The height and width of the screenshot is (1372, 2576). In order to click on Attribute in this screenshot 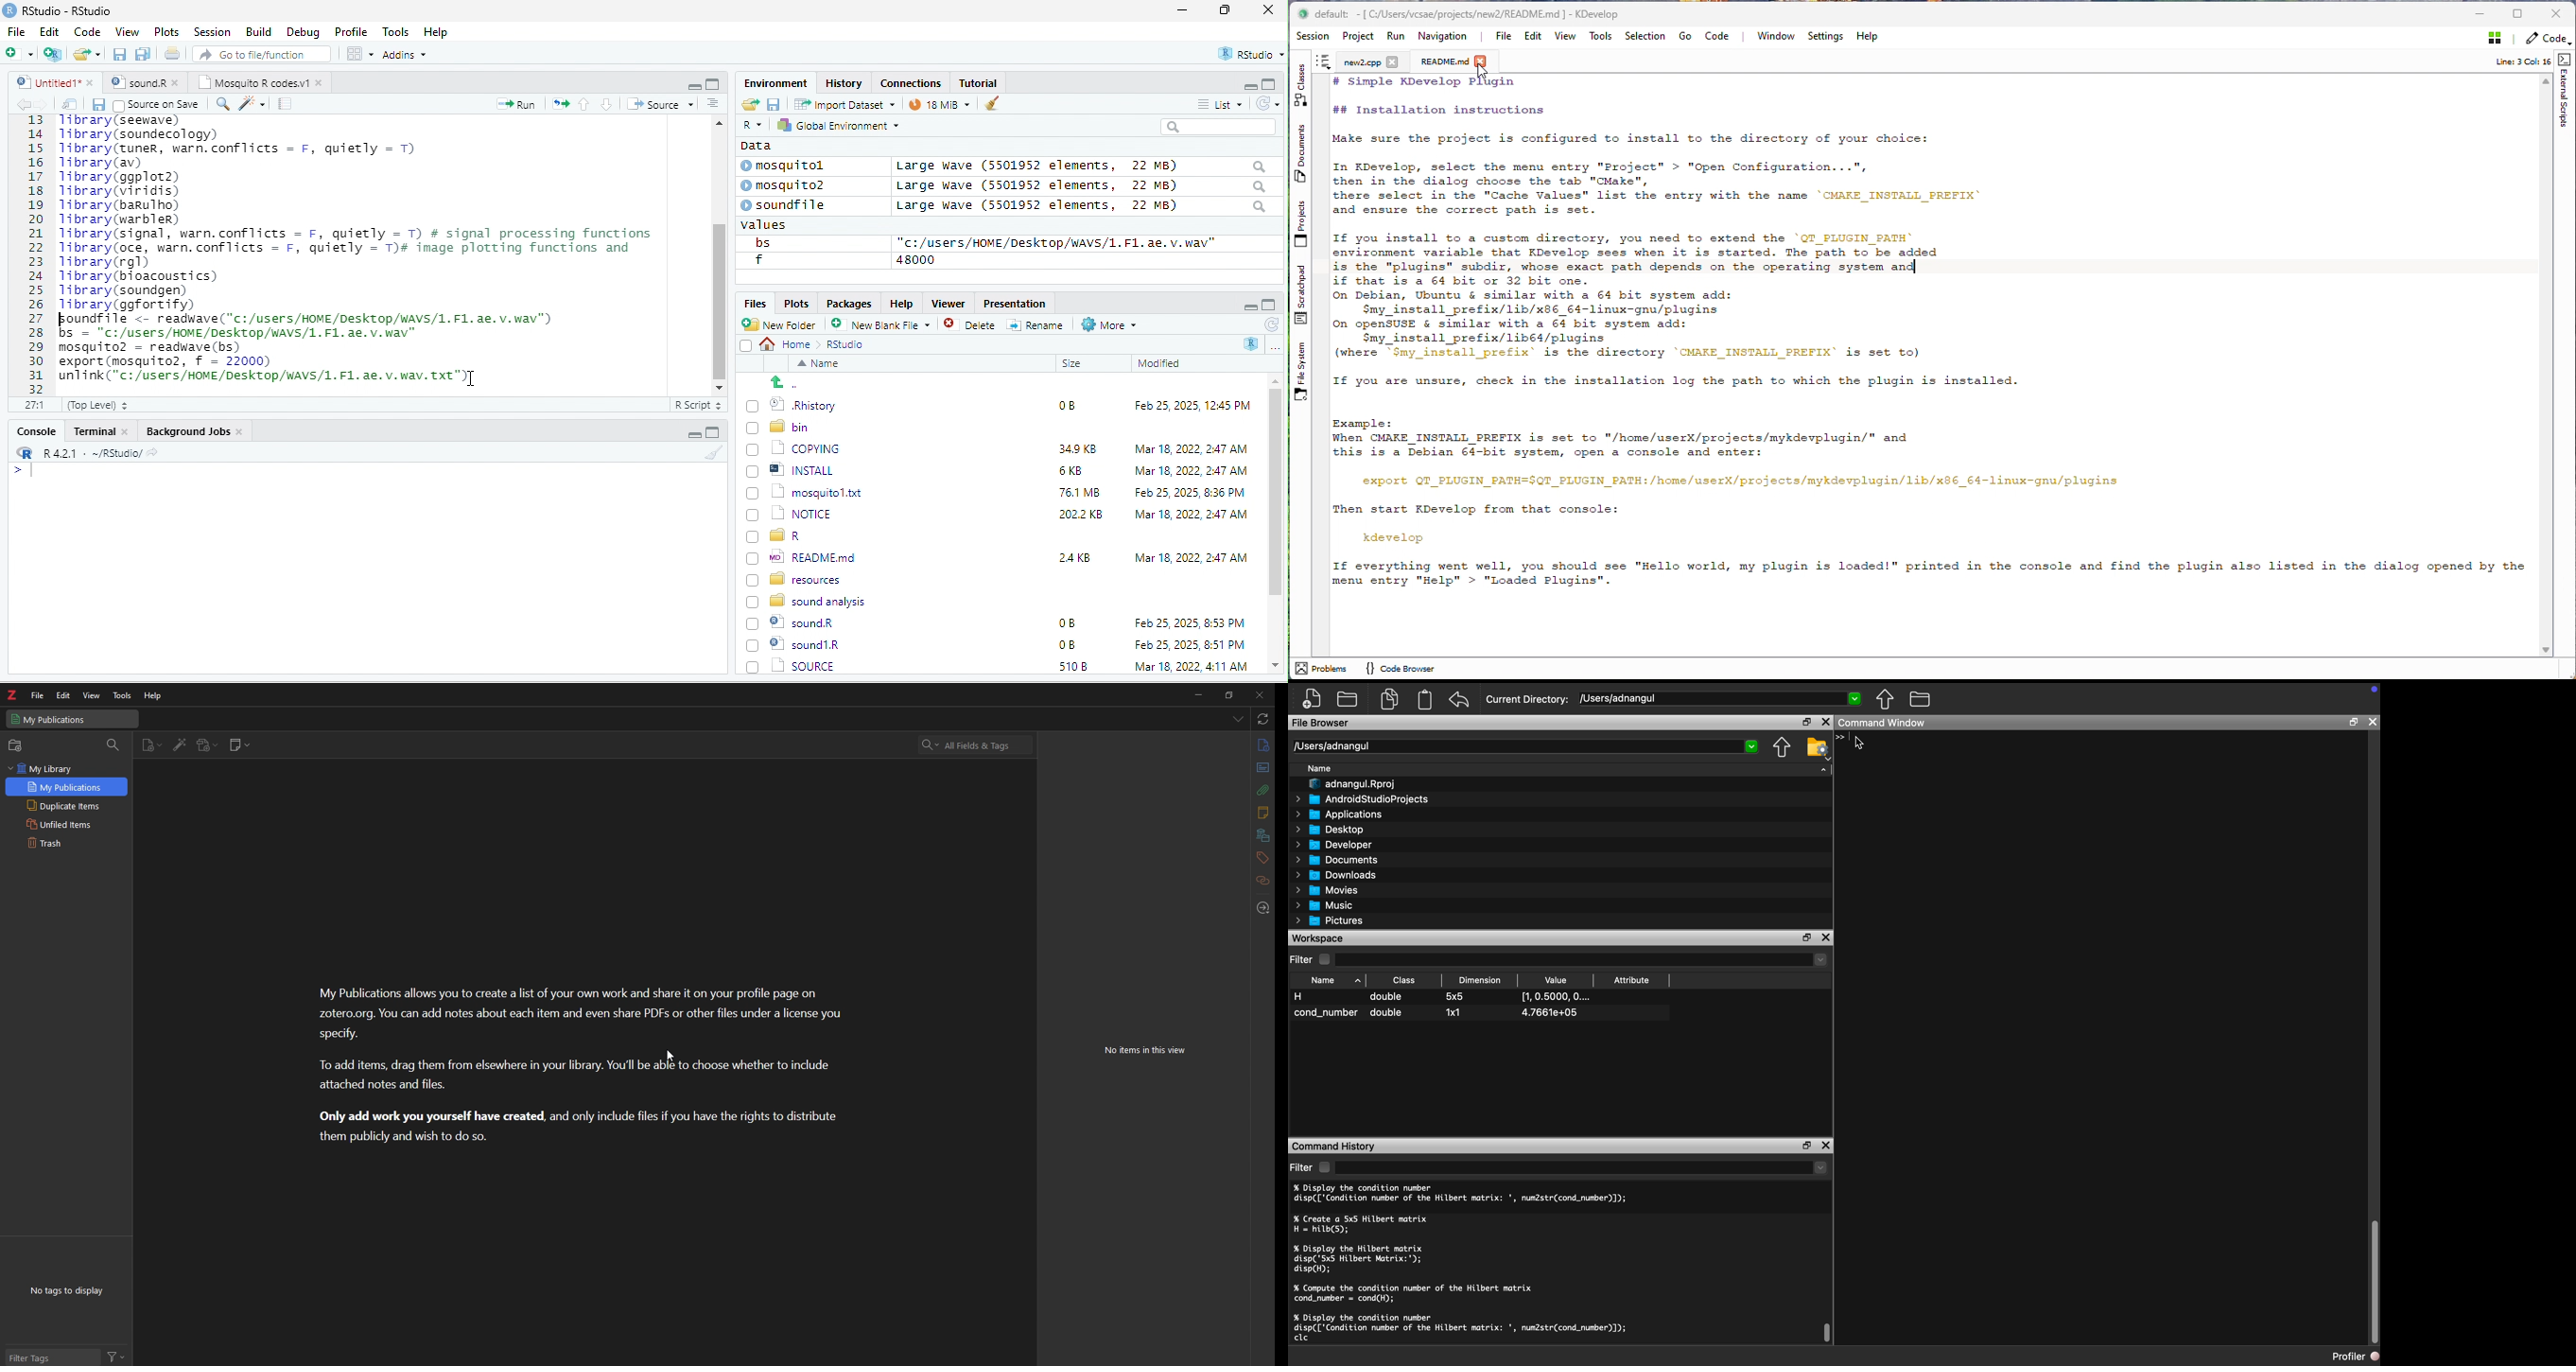, I will do `click(1635, 980)`.